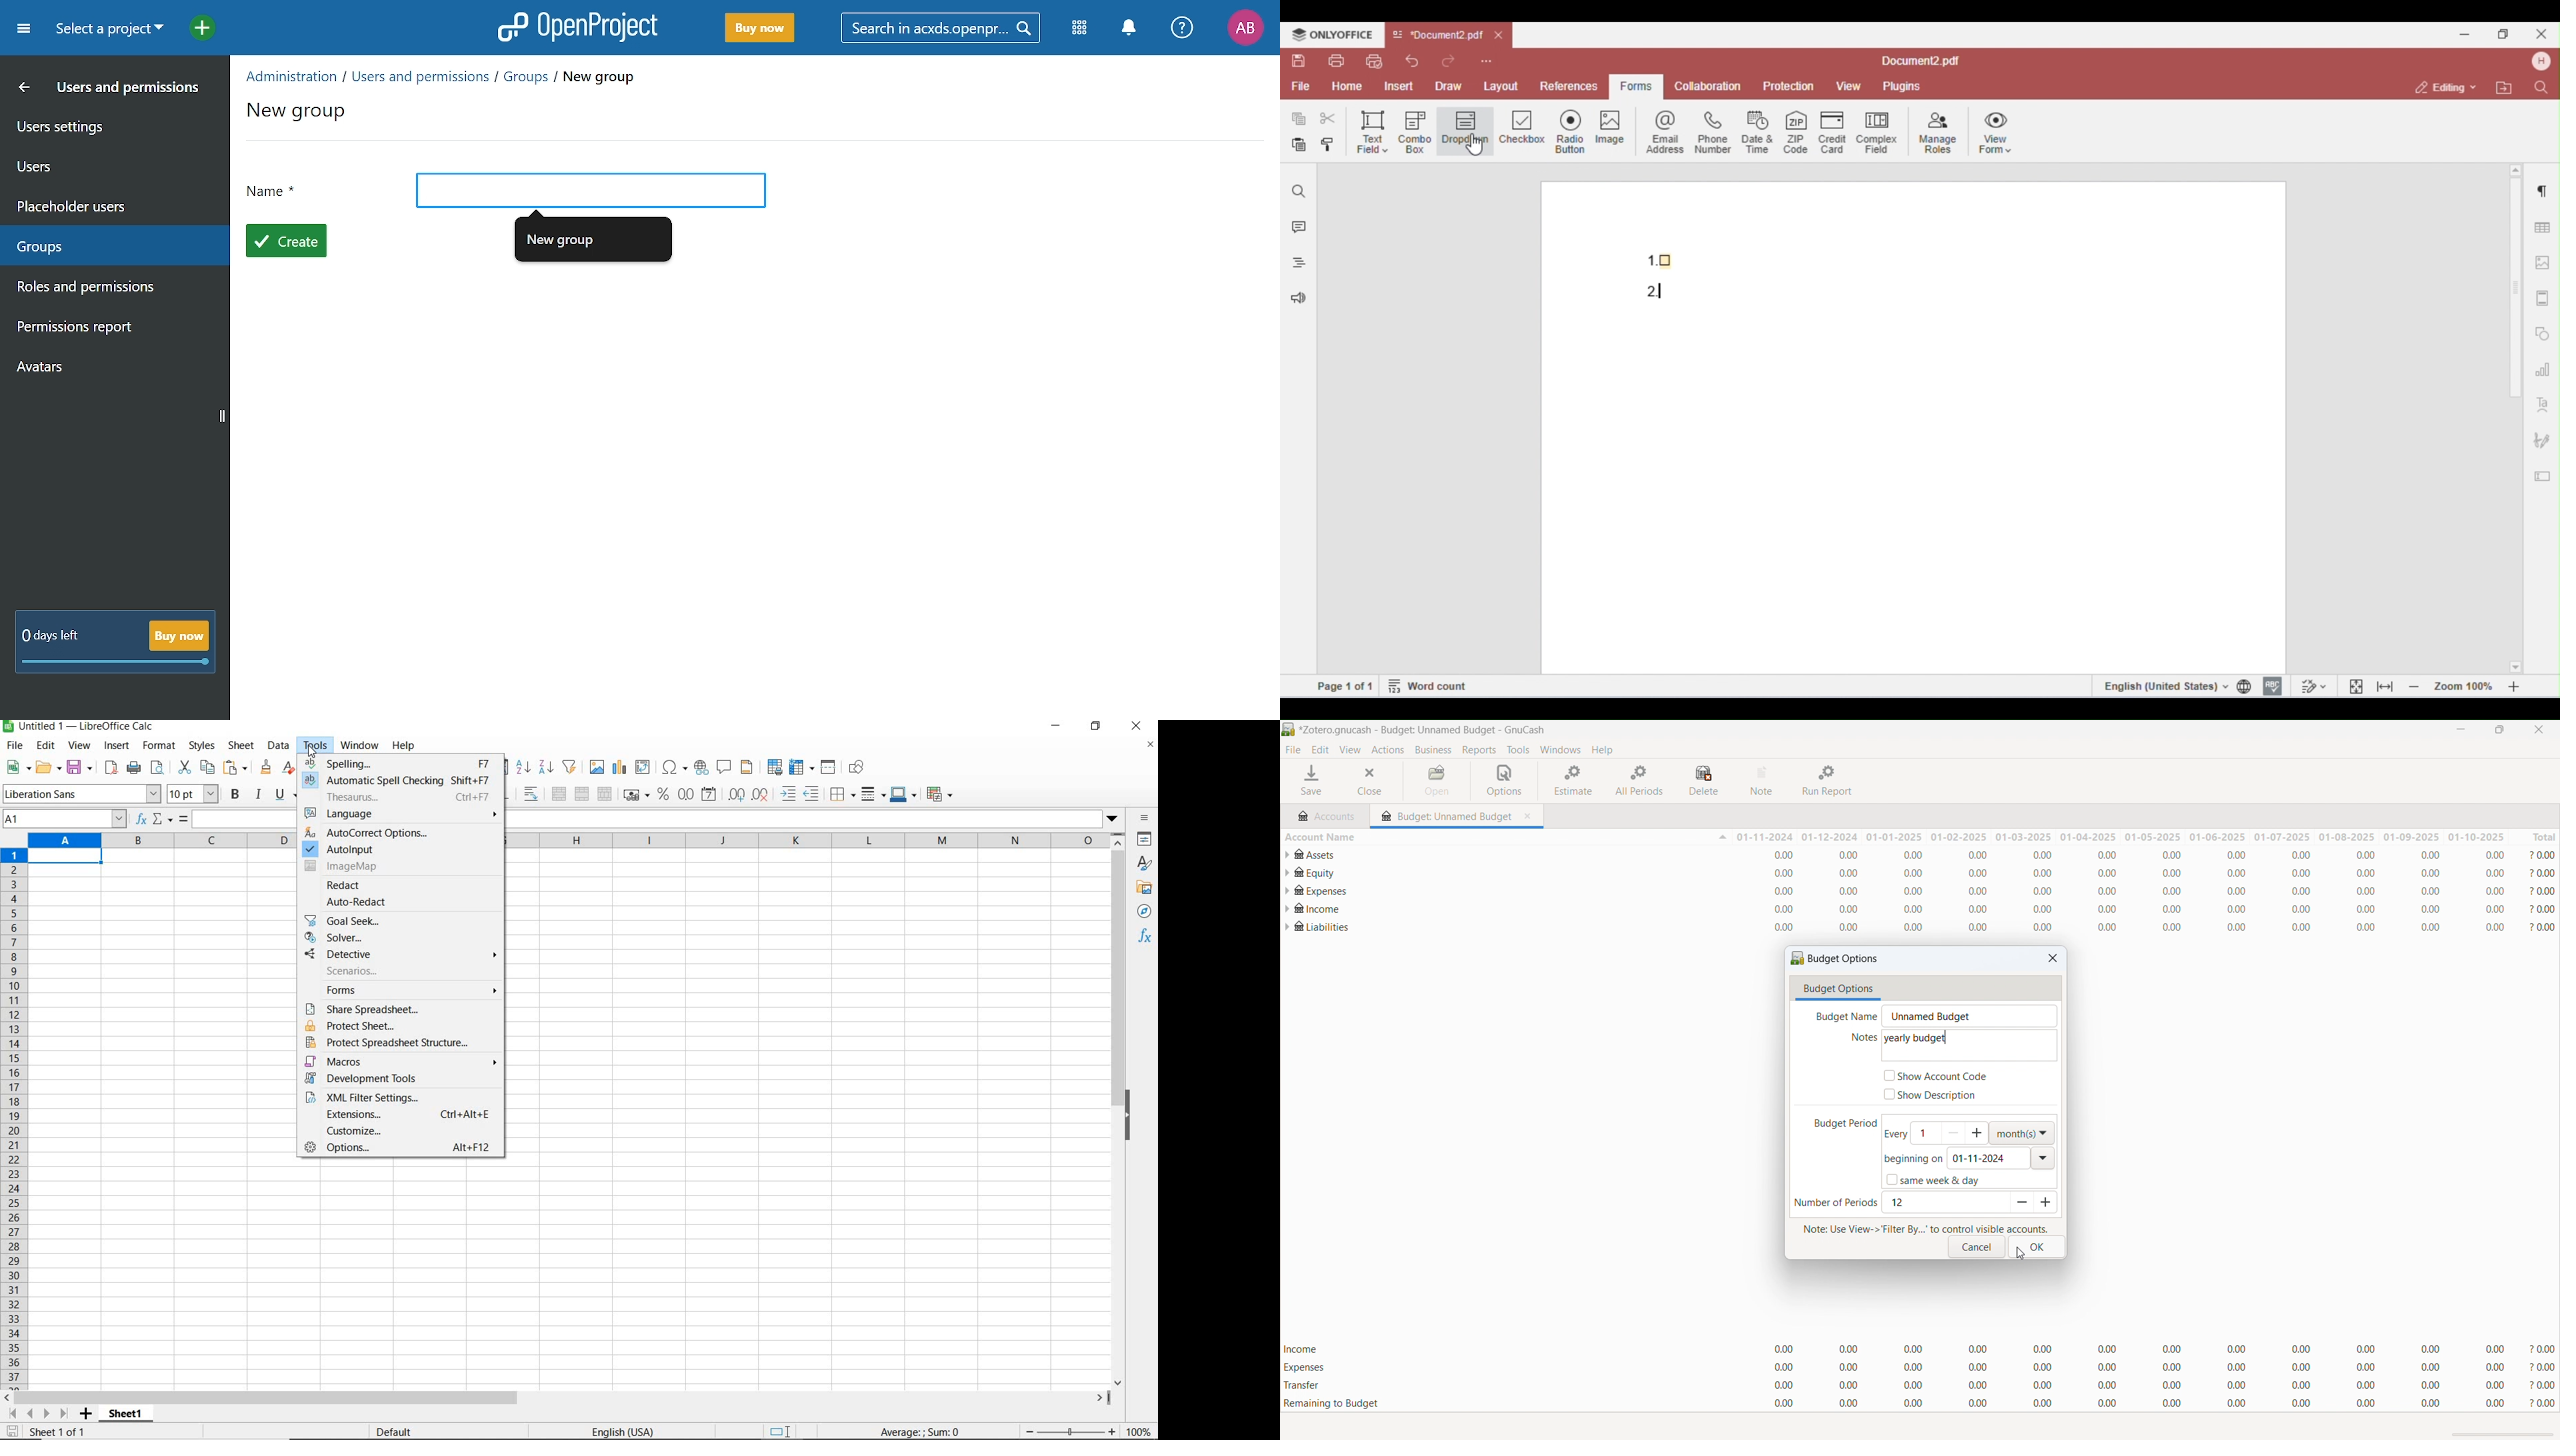 The width and height of the screenshot is (2576, 1456). What do you see at coordinates (398, 1432) in the screenshot?
I see `default` at bounding box center [398, 1432].